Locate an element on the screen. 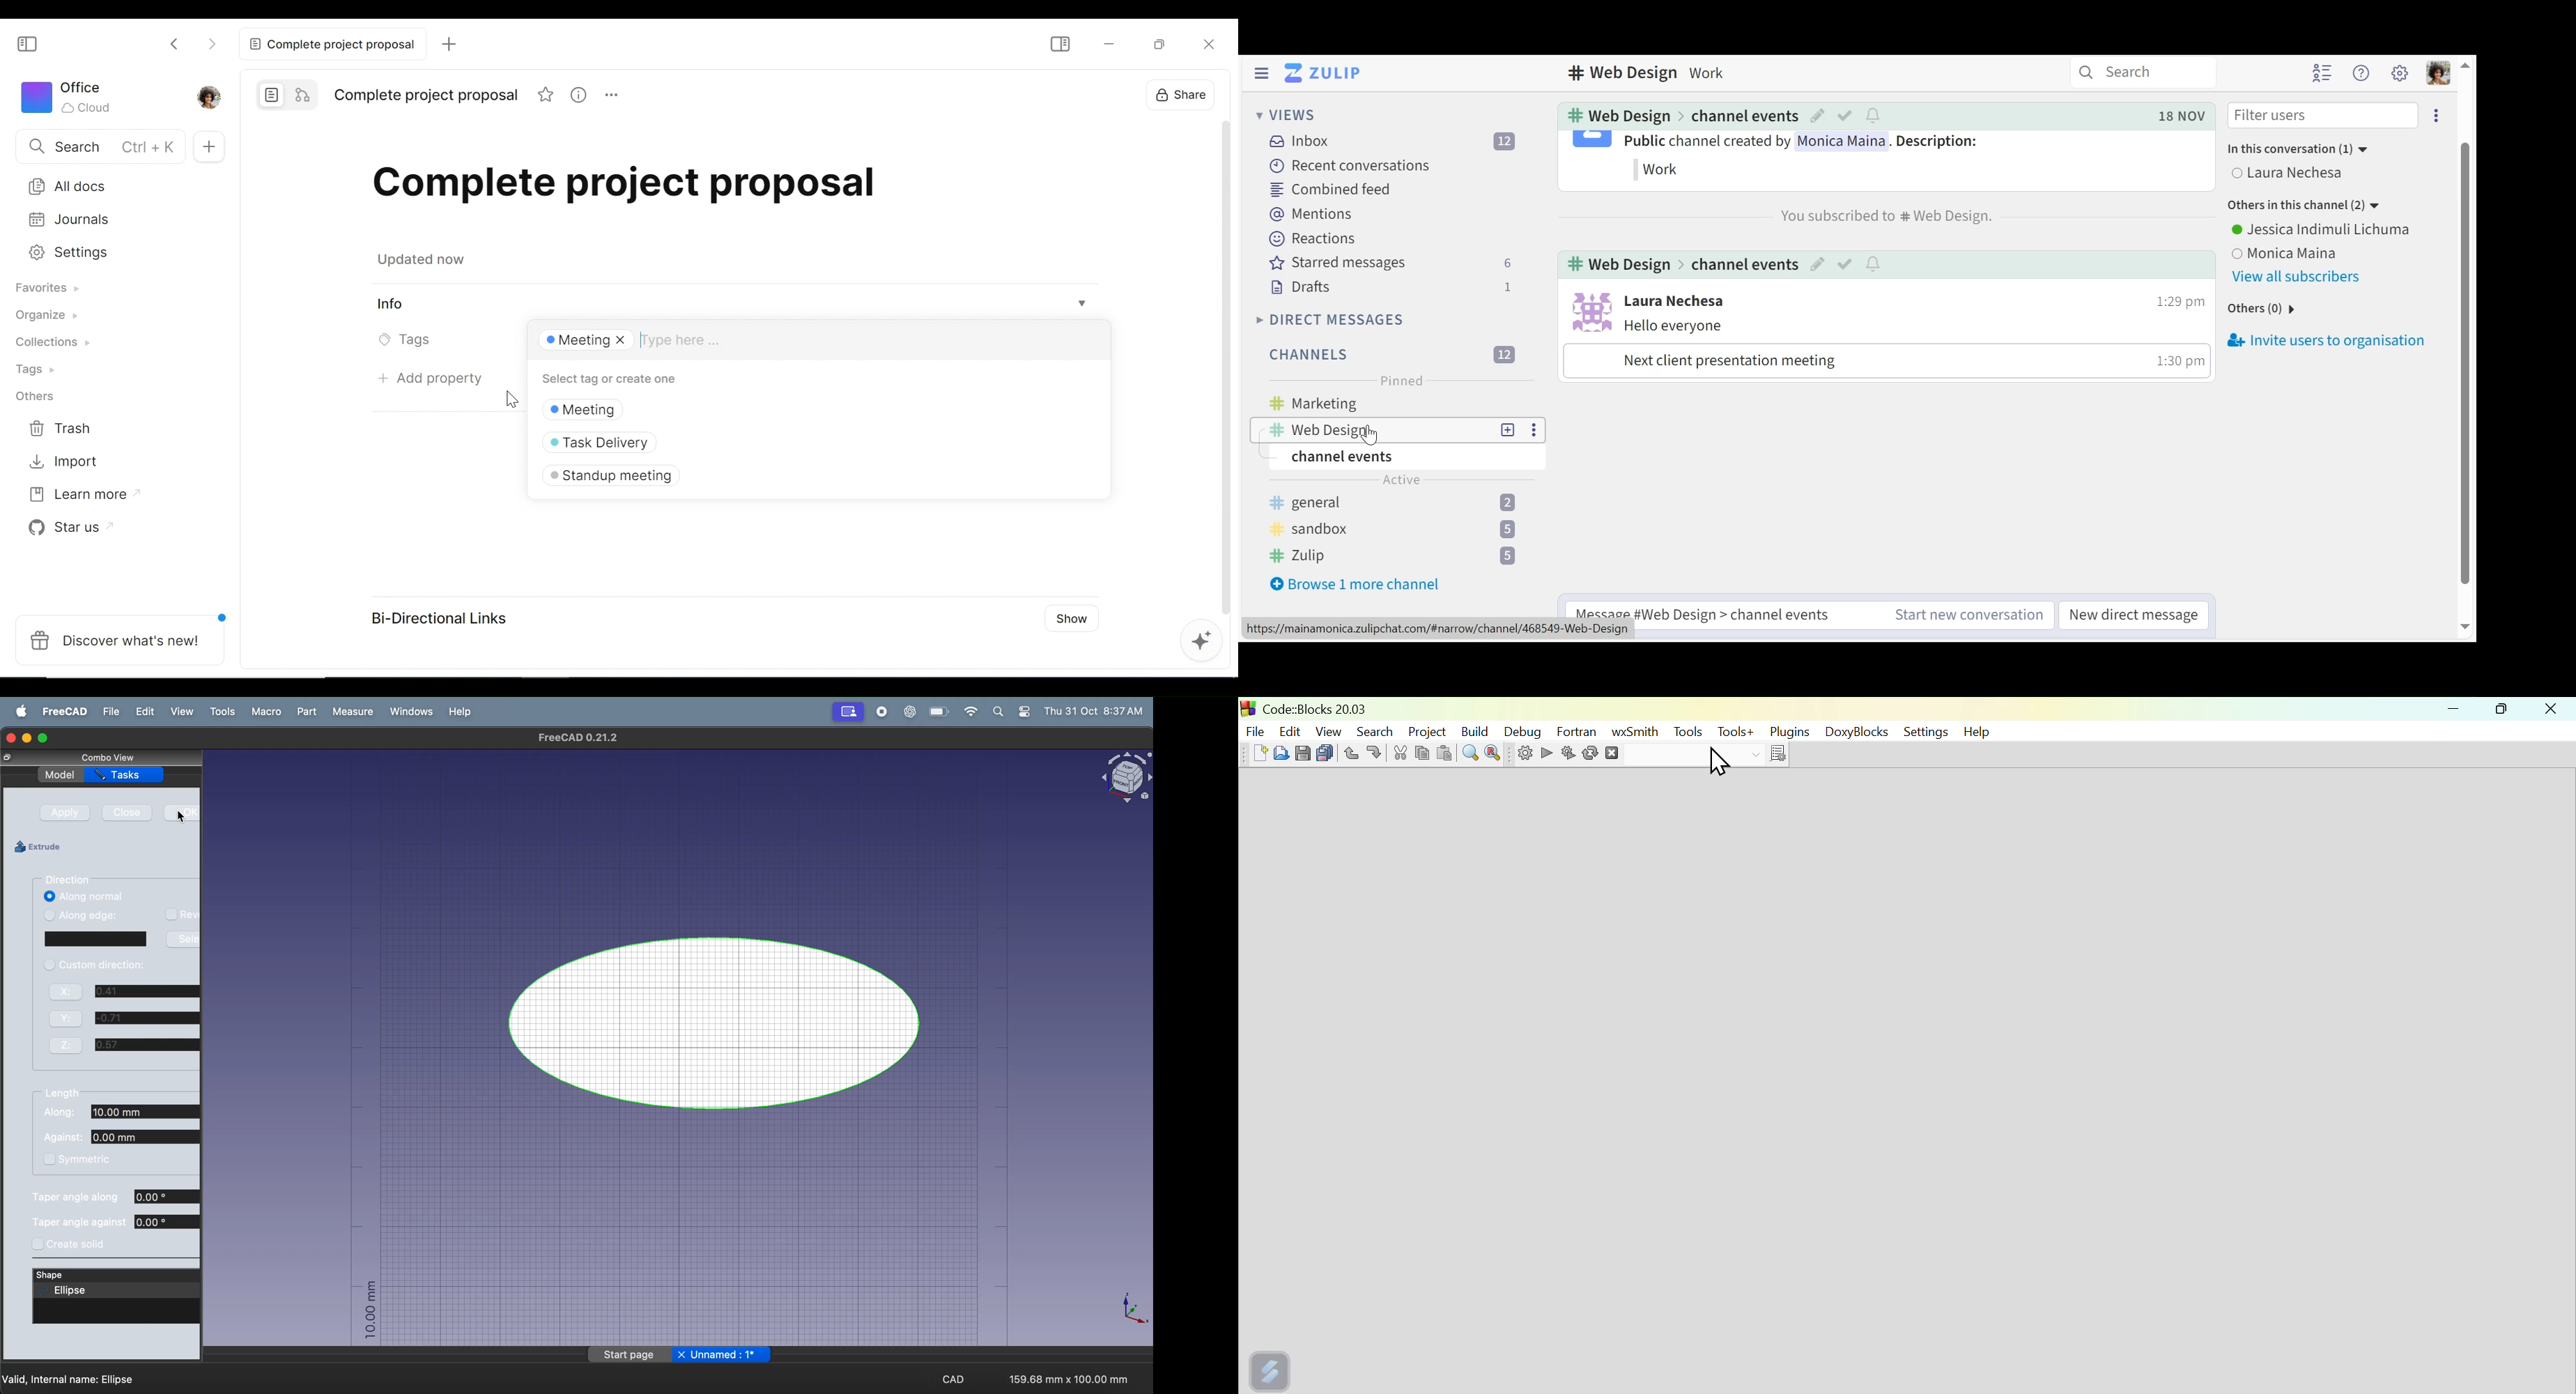 The height and width of the screenshot is (1400, 2576). Direct messages is located at coordinates (1330, 321).